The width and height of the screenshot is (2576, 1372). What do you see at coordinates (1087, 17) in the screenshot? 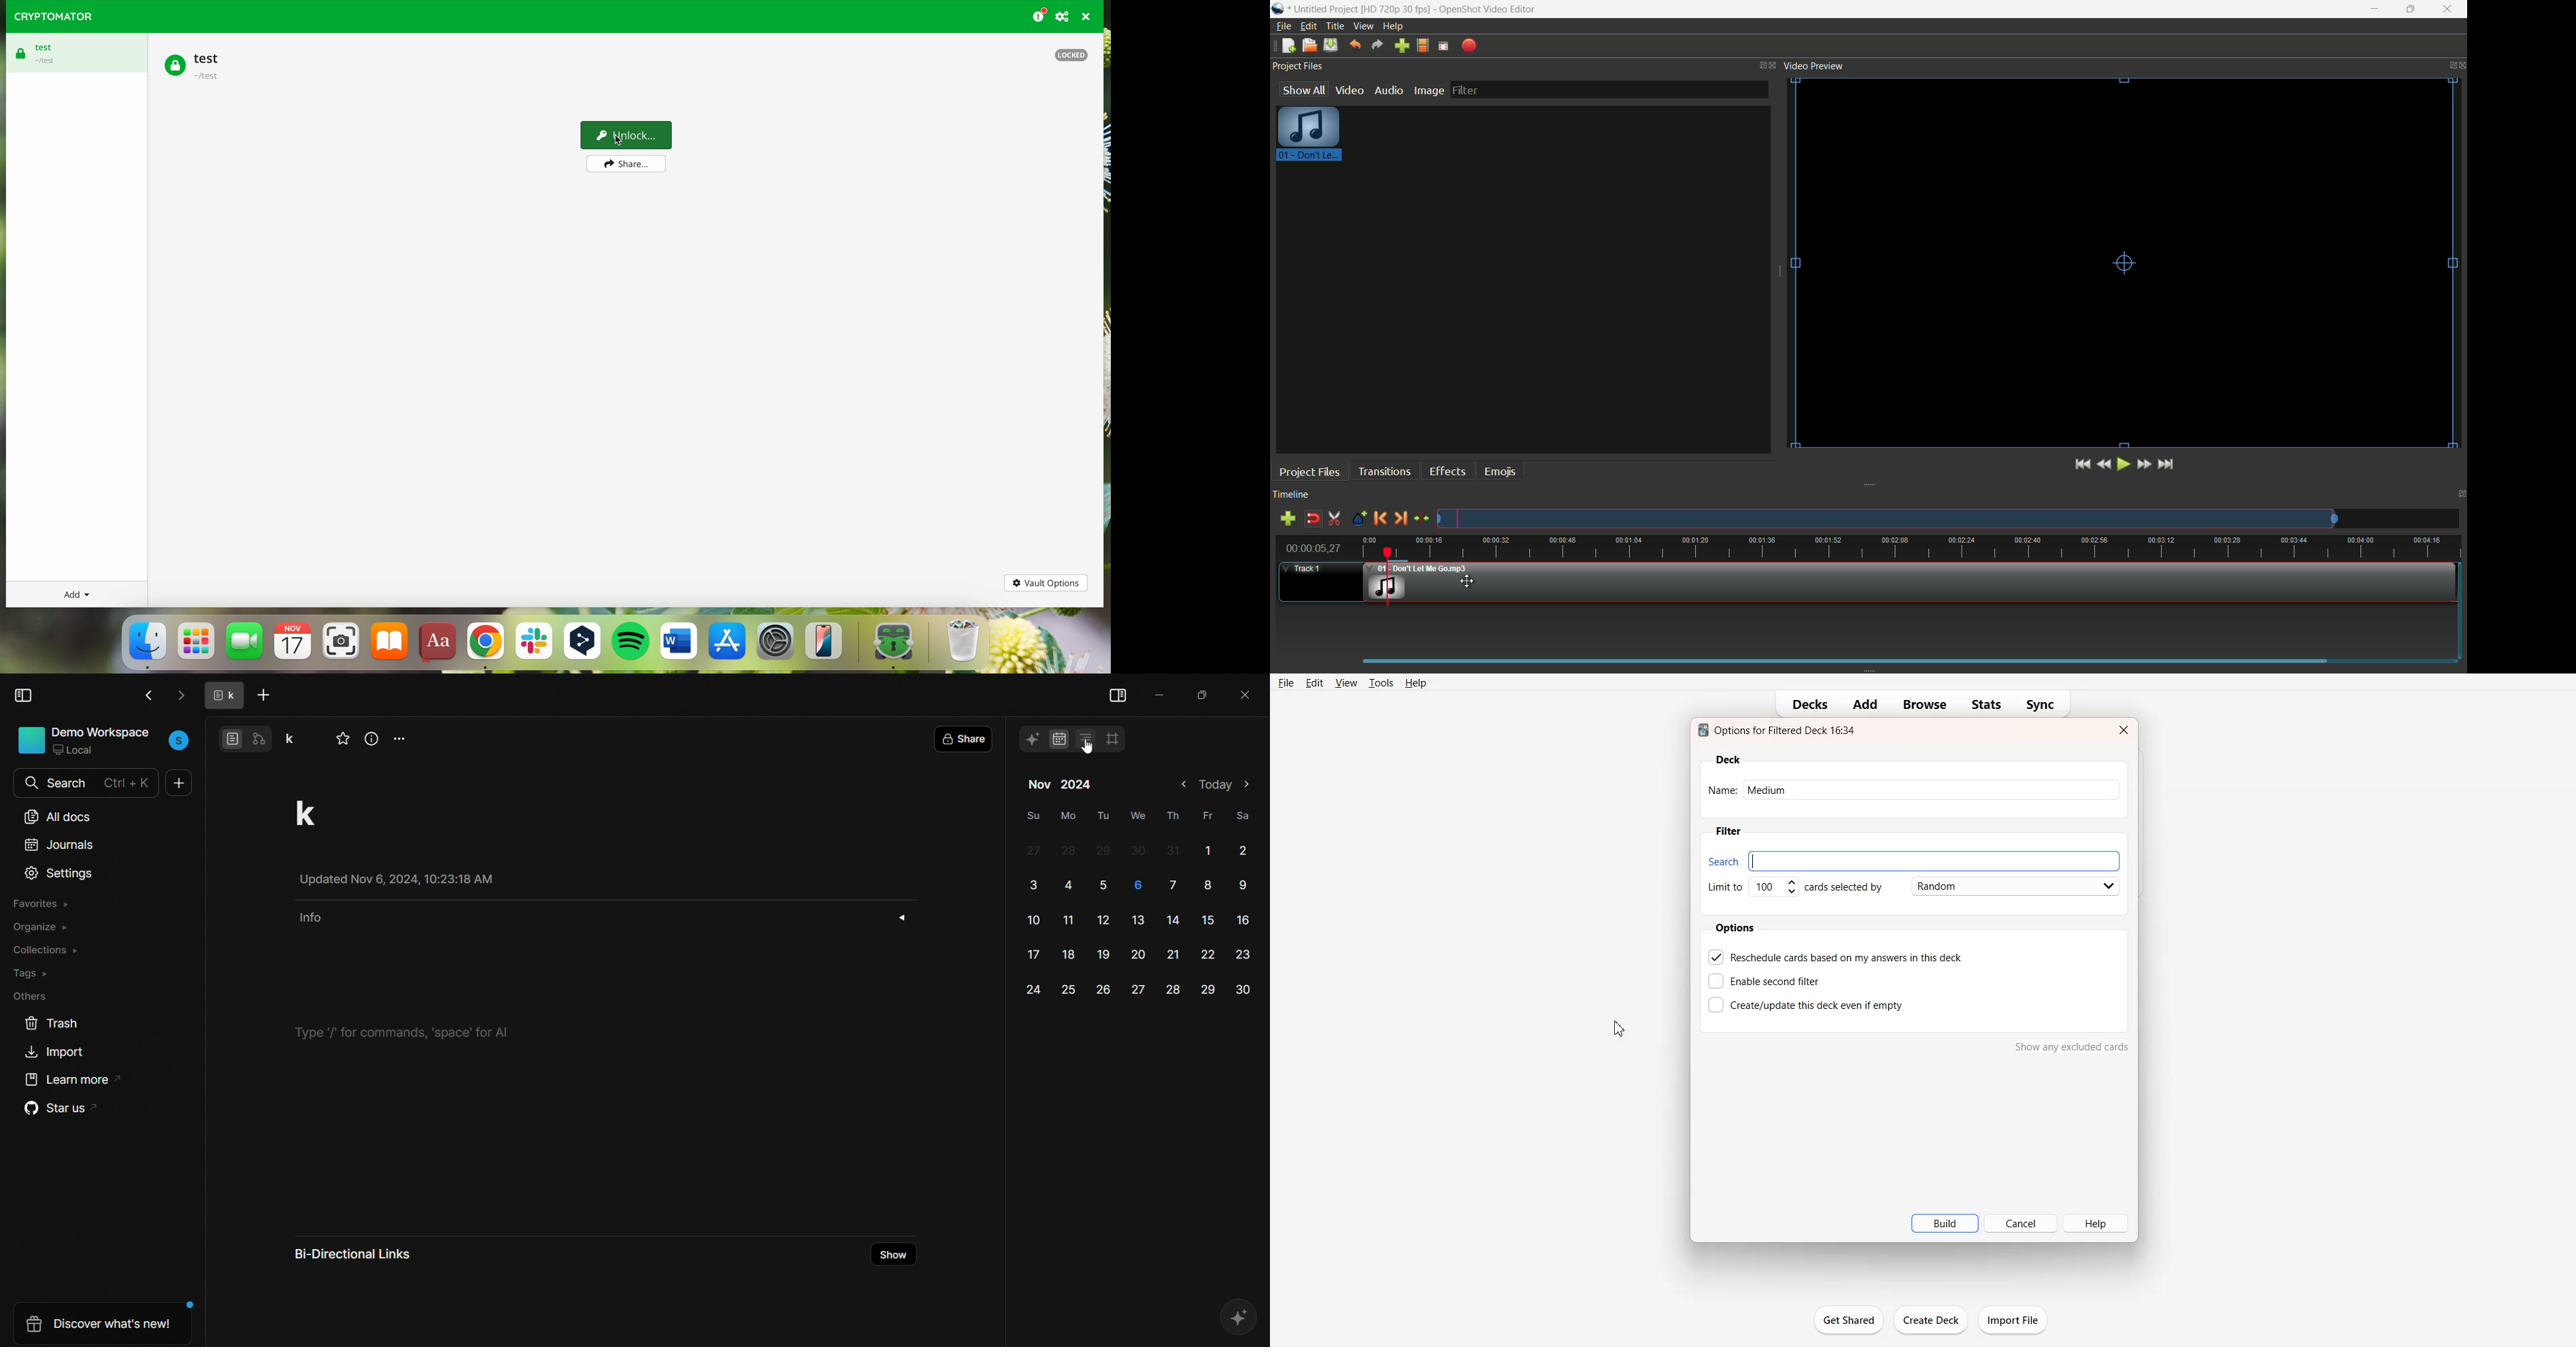
I see `quit program` at bounding box center [1087, 17].